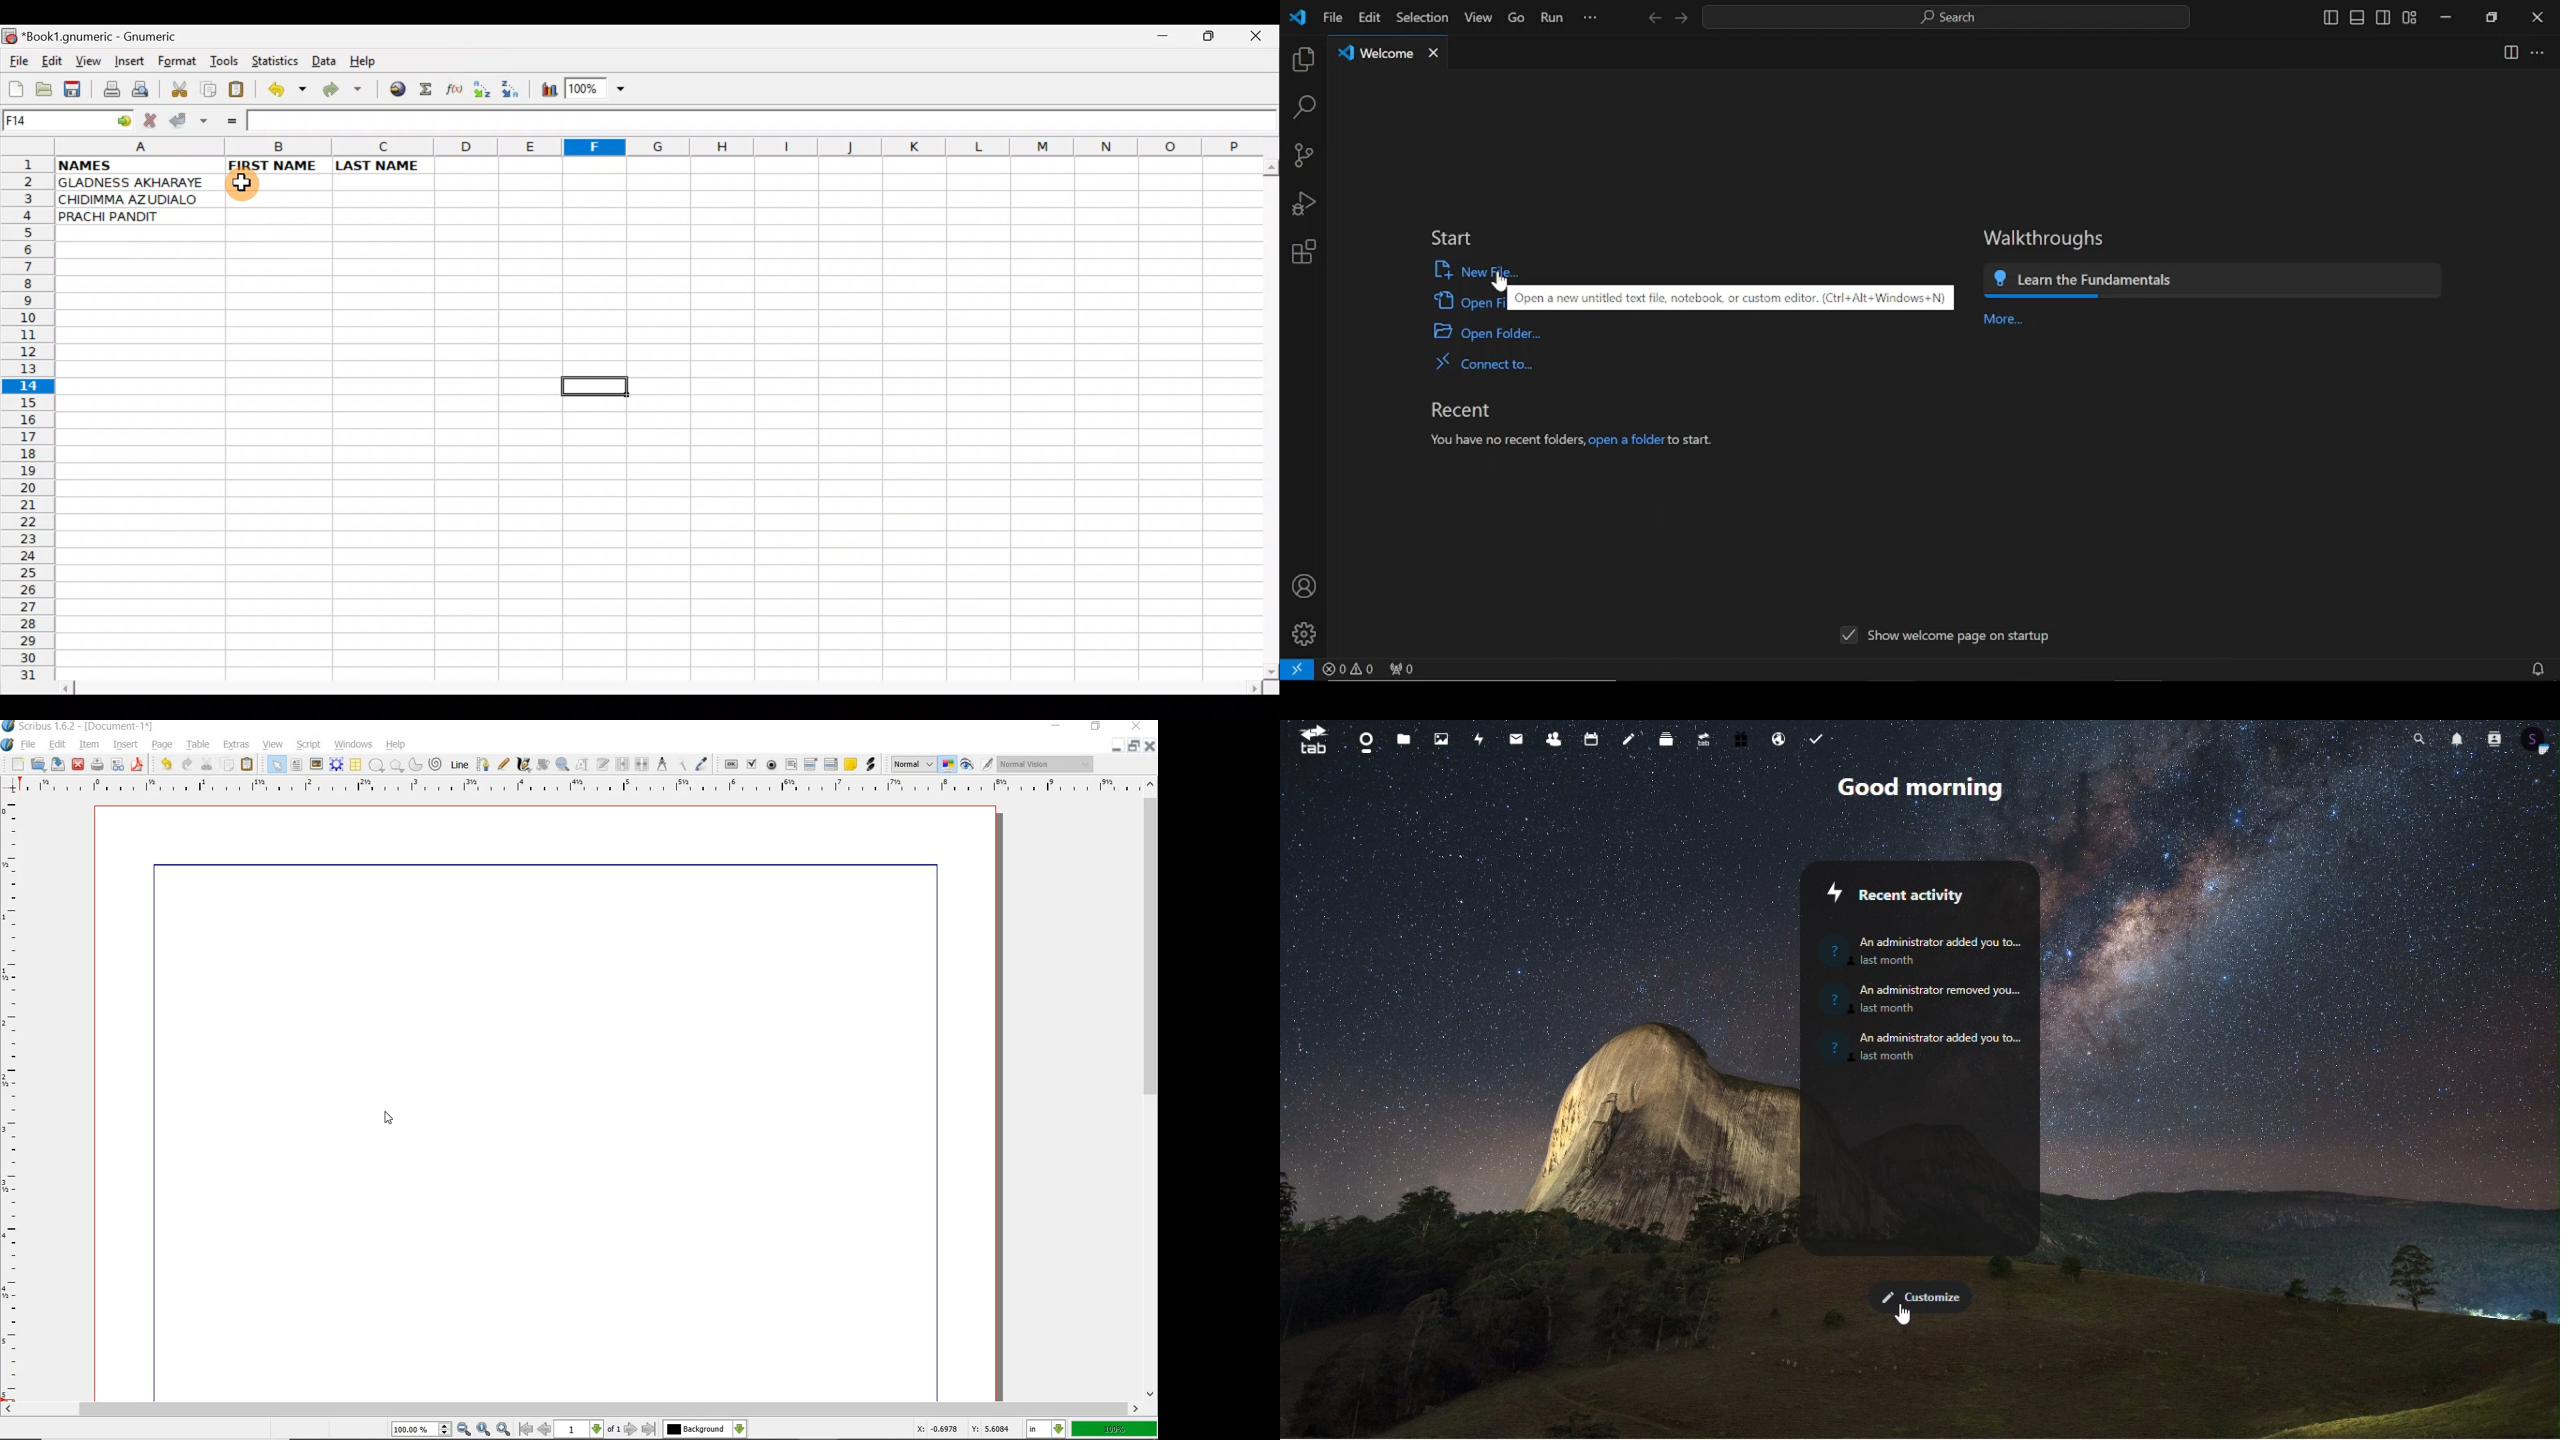 Image resolution: width=2576 pixels, height=1456 pixels. I want to click on Maximize, so click(1211, 39).